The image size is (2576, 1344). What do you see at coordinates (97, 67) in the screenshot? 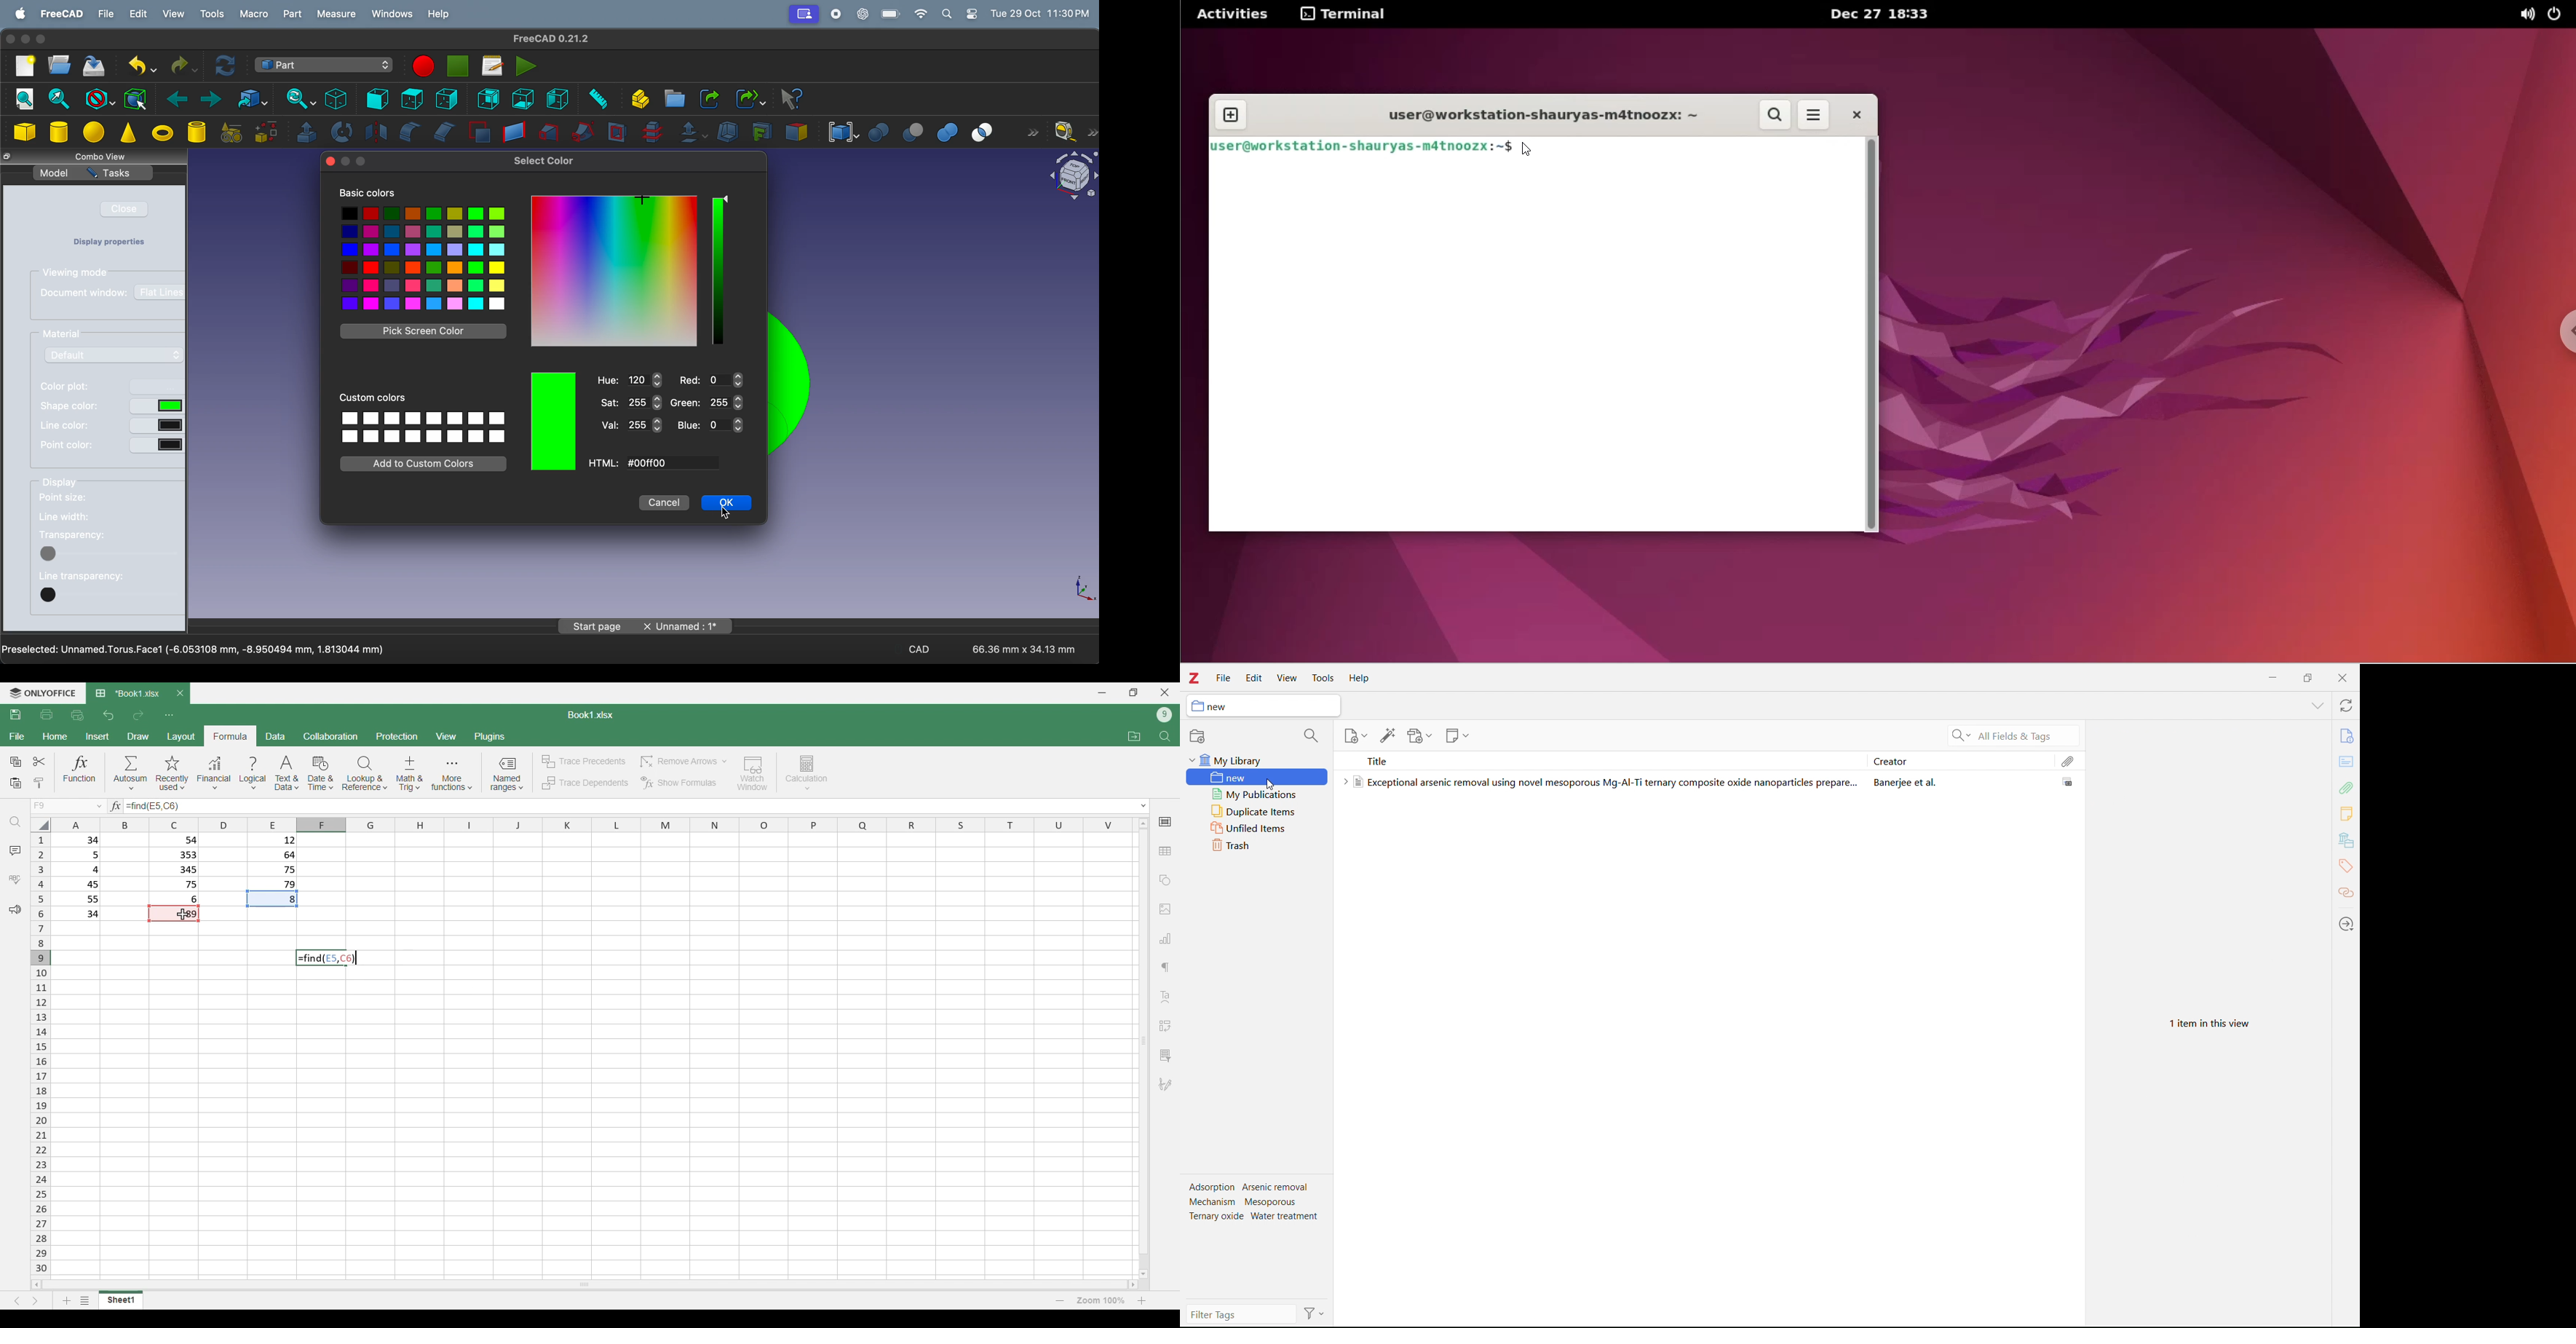
I see `save` at bounding box center [97, 67].